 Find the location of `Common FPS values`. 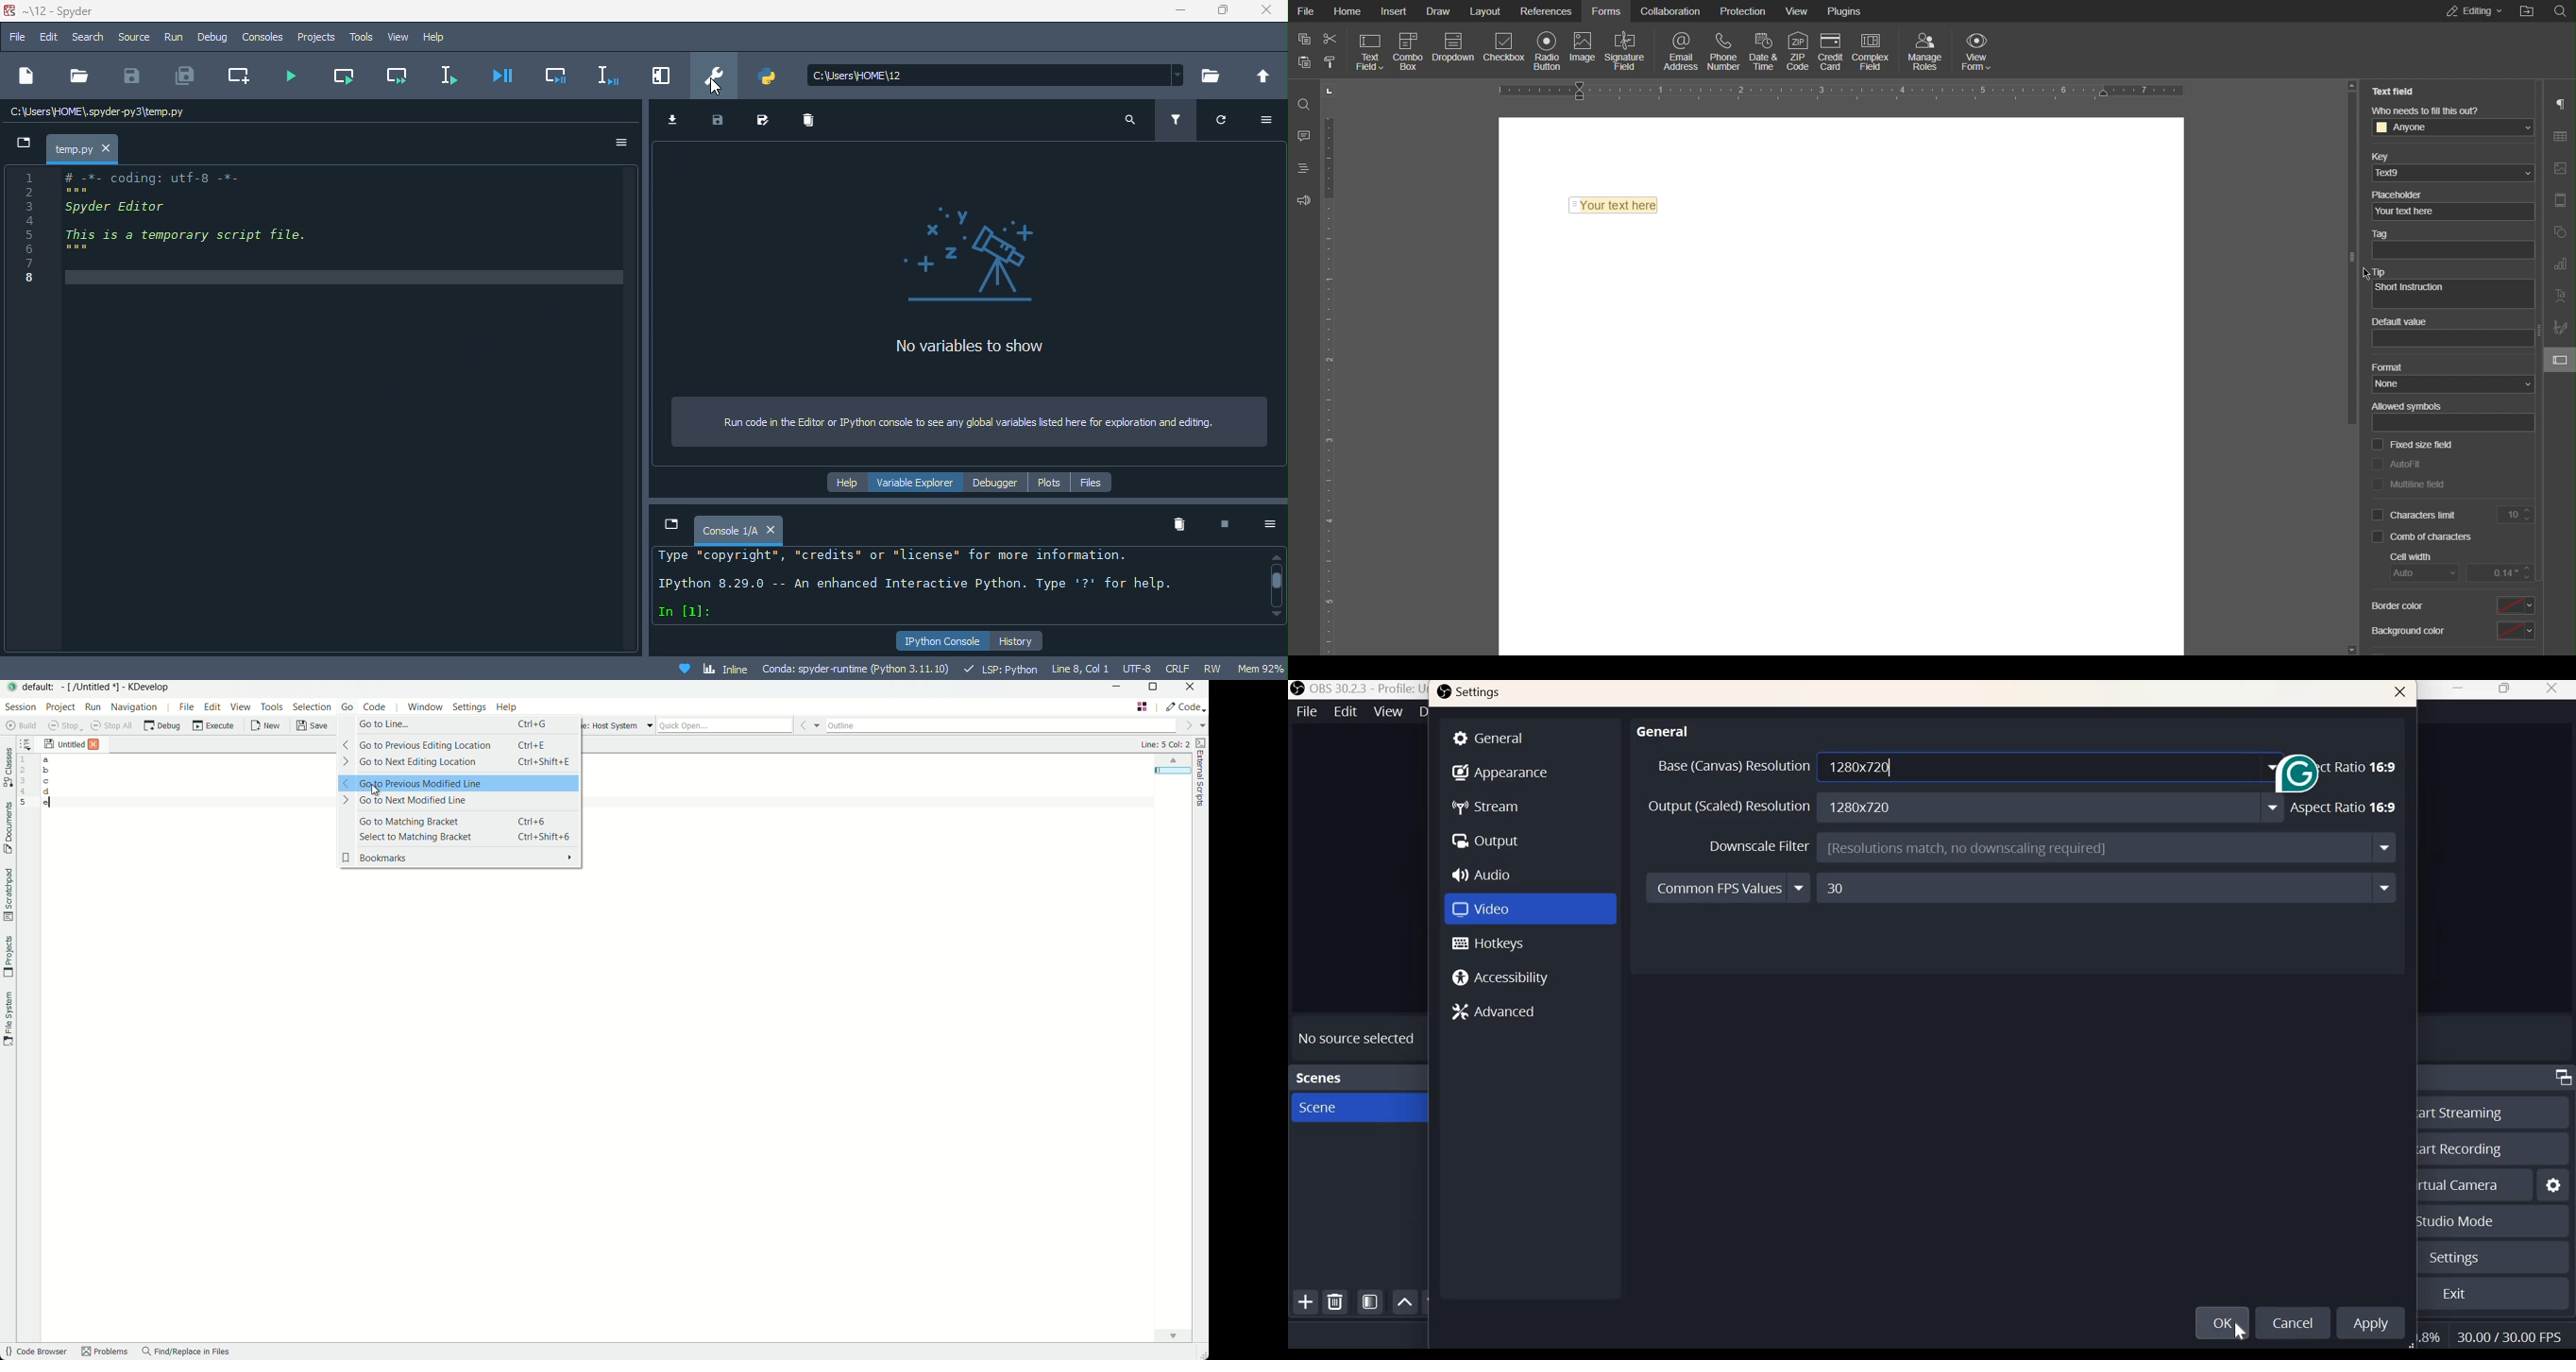

Common FPS values is located at coordinates (1729, 889).